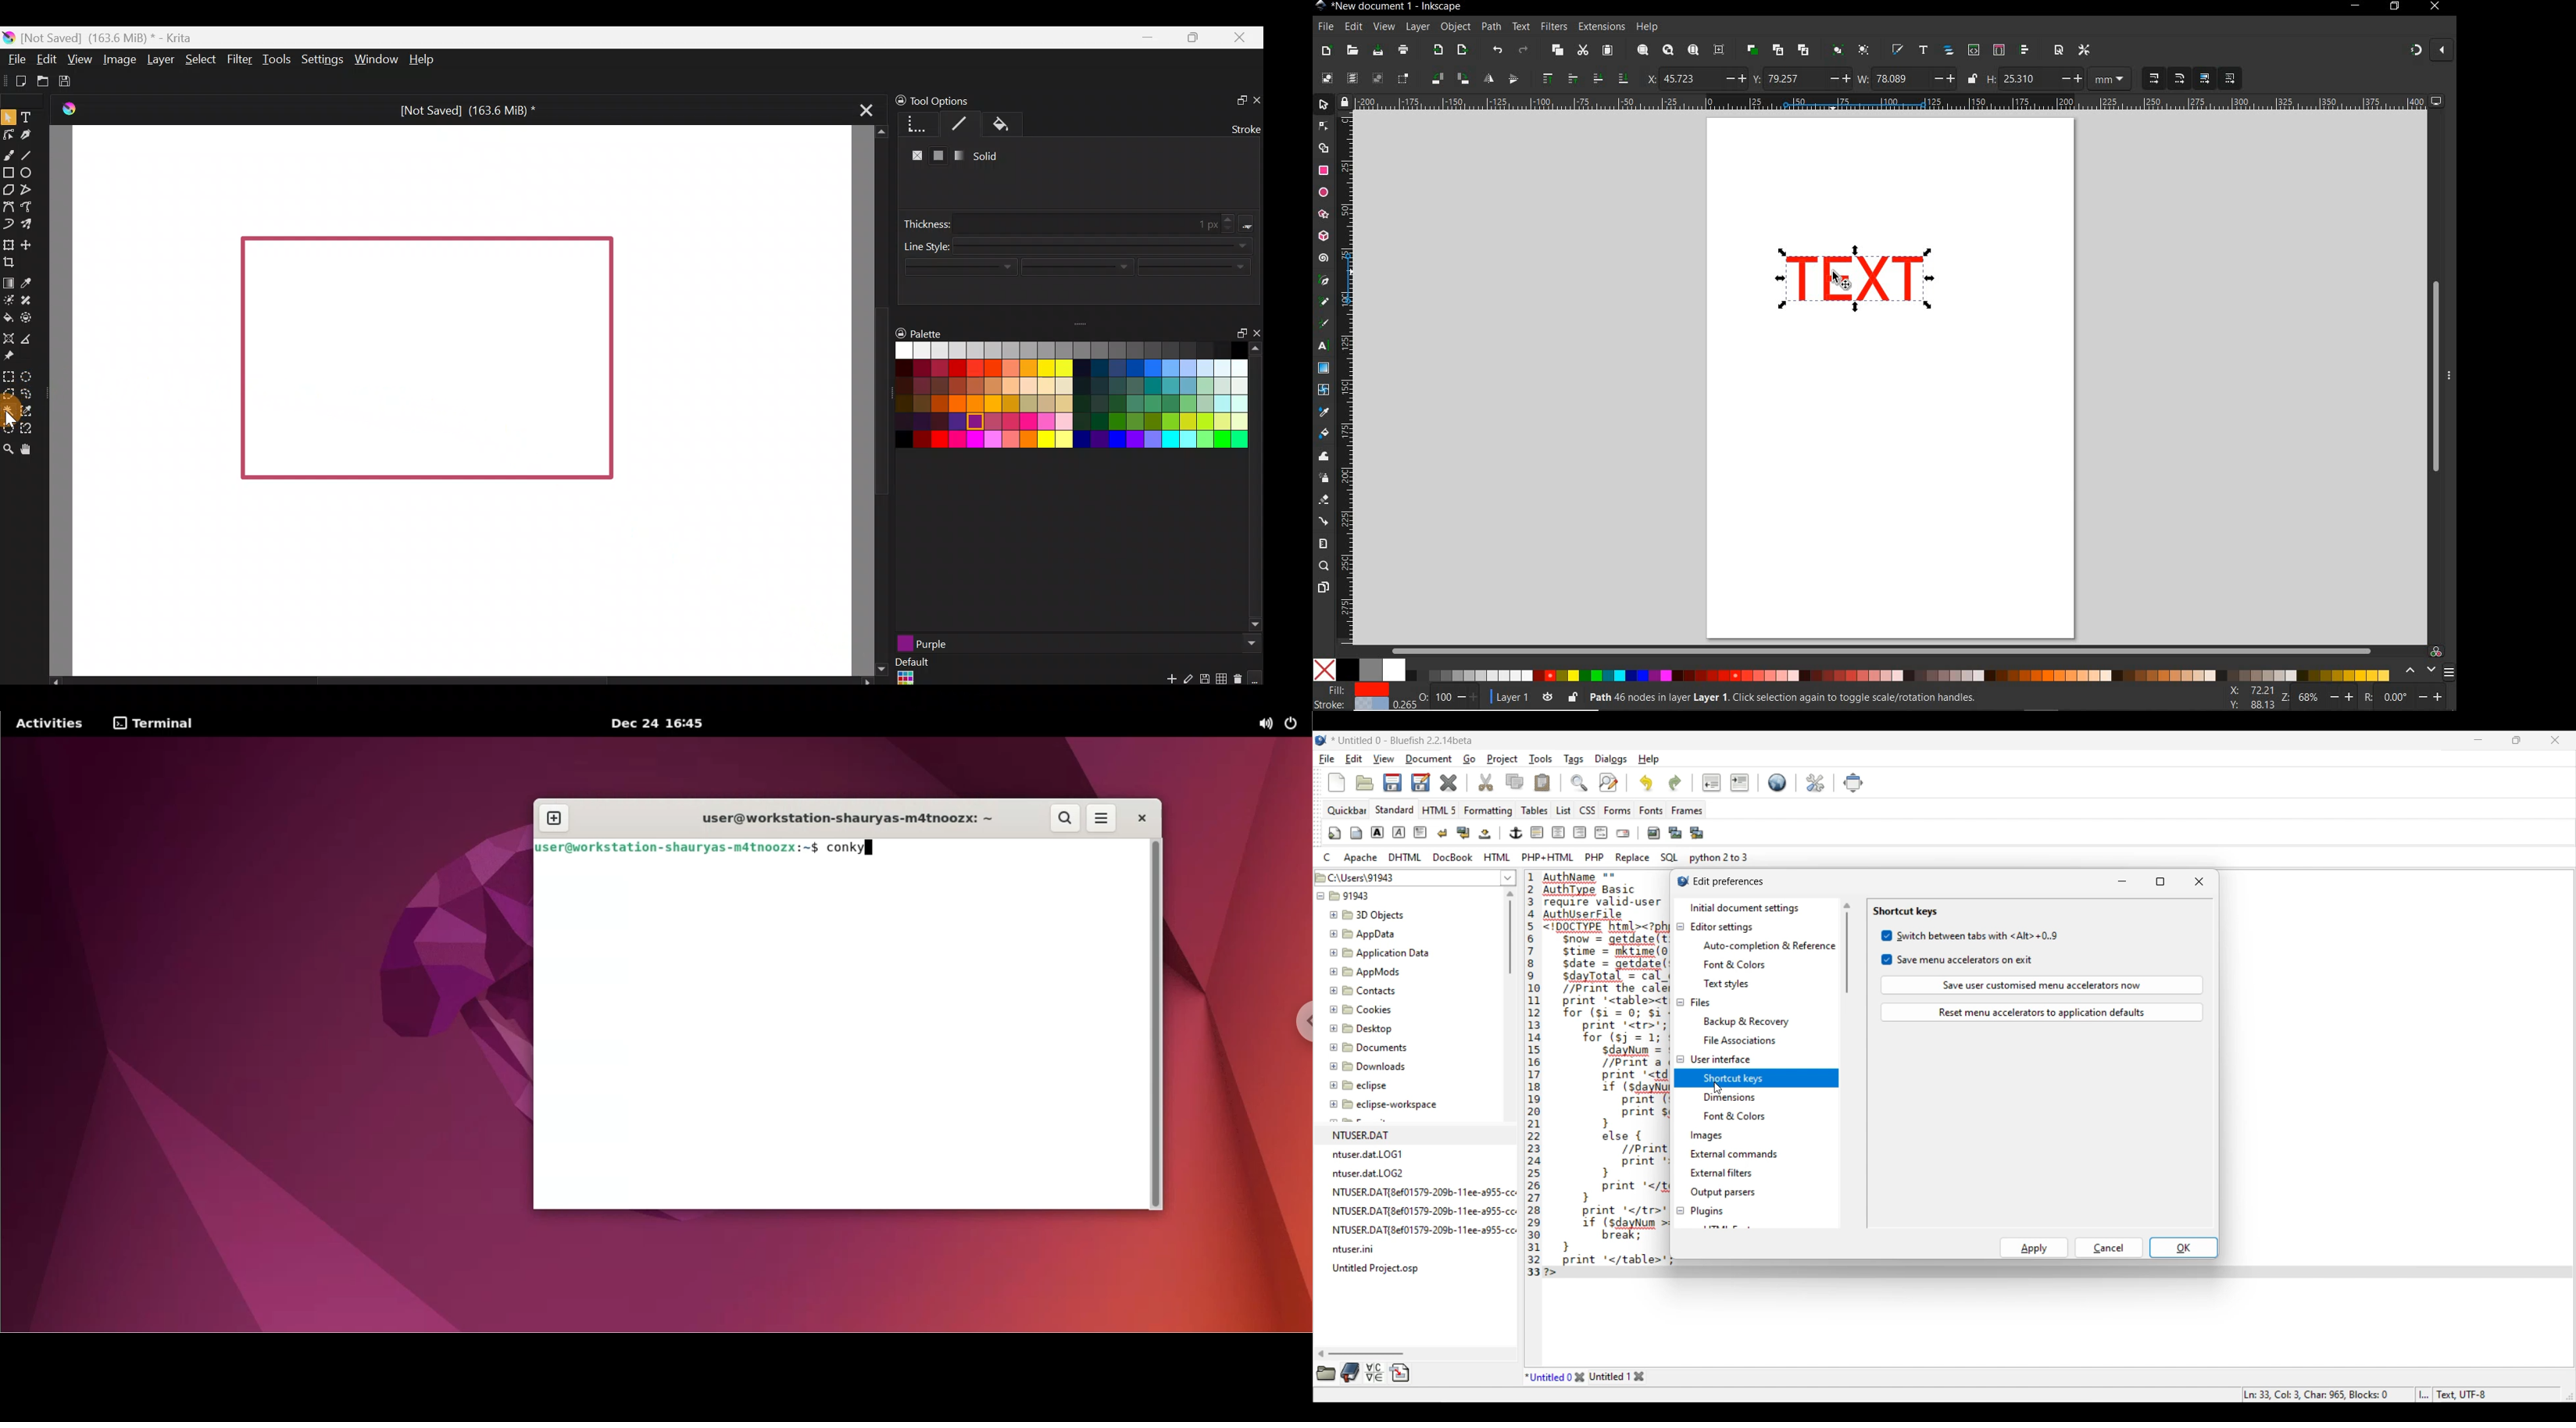 The width and height of the screenshot is (2576, 1428). What do you see at coordinates (968, 101) in the screenshot?
I see `Tool options` at bounding box center [968, 101].